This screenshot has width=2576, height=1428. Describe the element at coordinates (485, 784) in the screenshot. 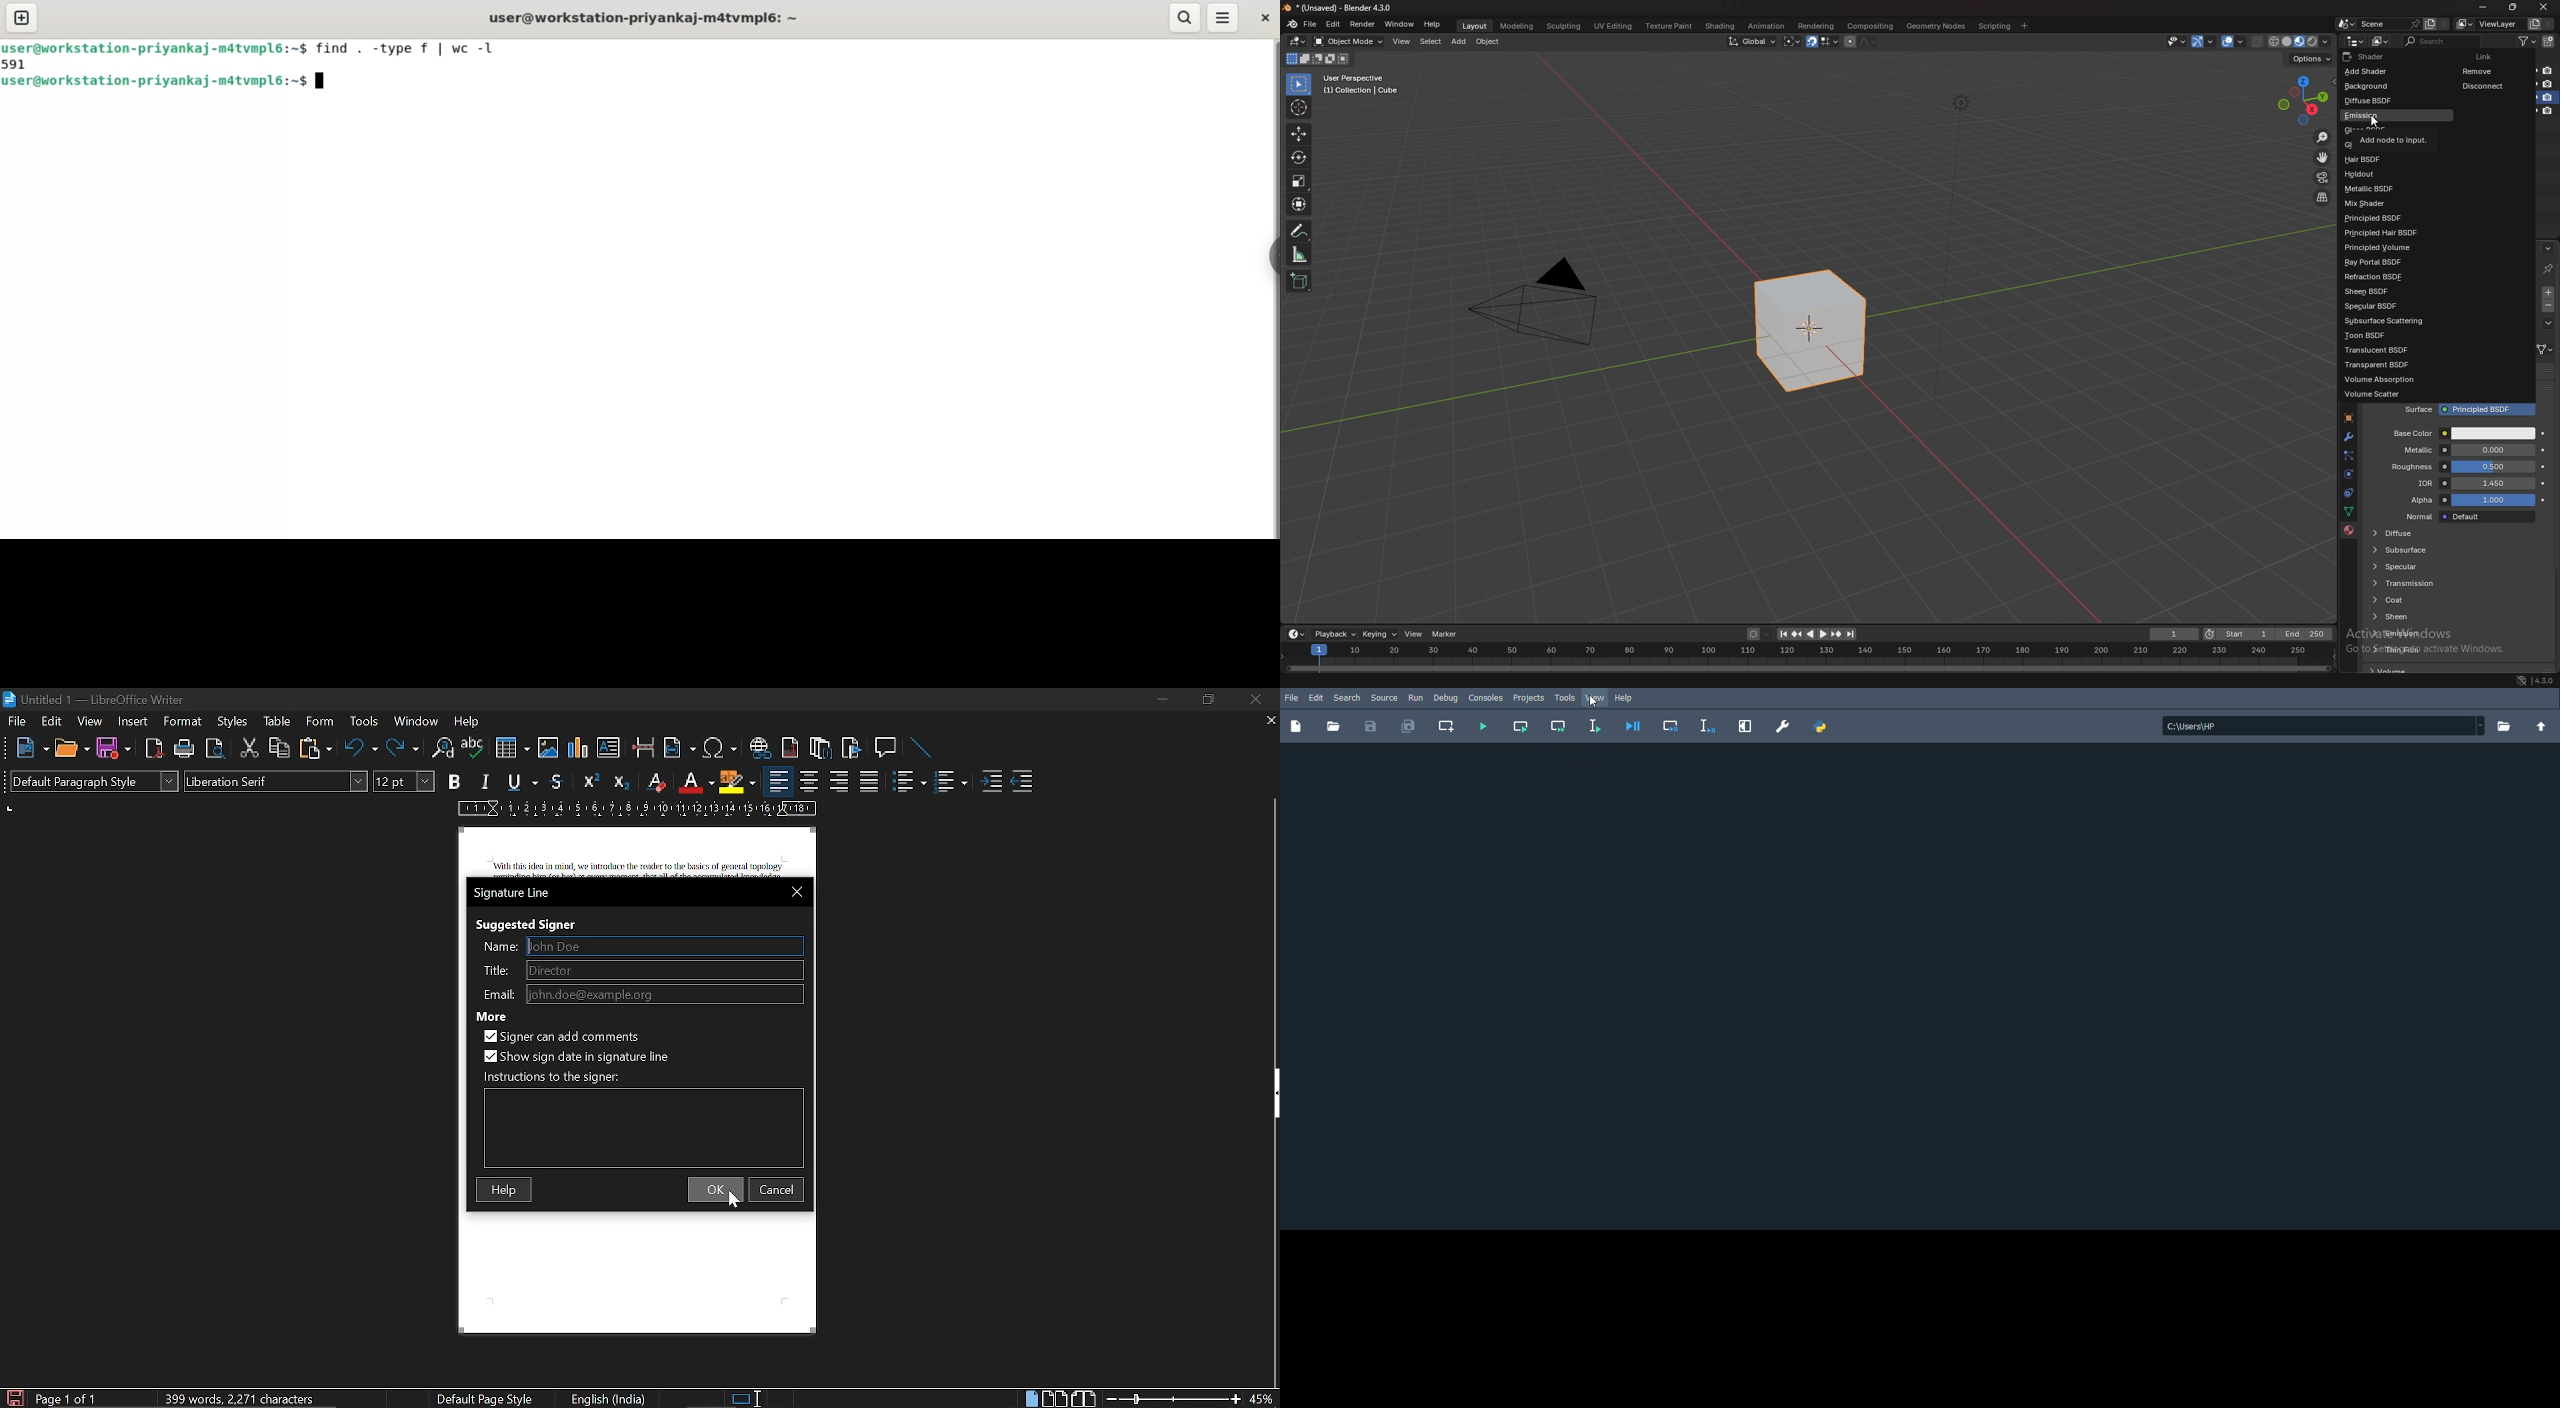

I see `italic` at that location.